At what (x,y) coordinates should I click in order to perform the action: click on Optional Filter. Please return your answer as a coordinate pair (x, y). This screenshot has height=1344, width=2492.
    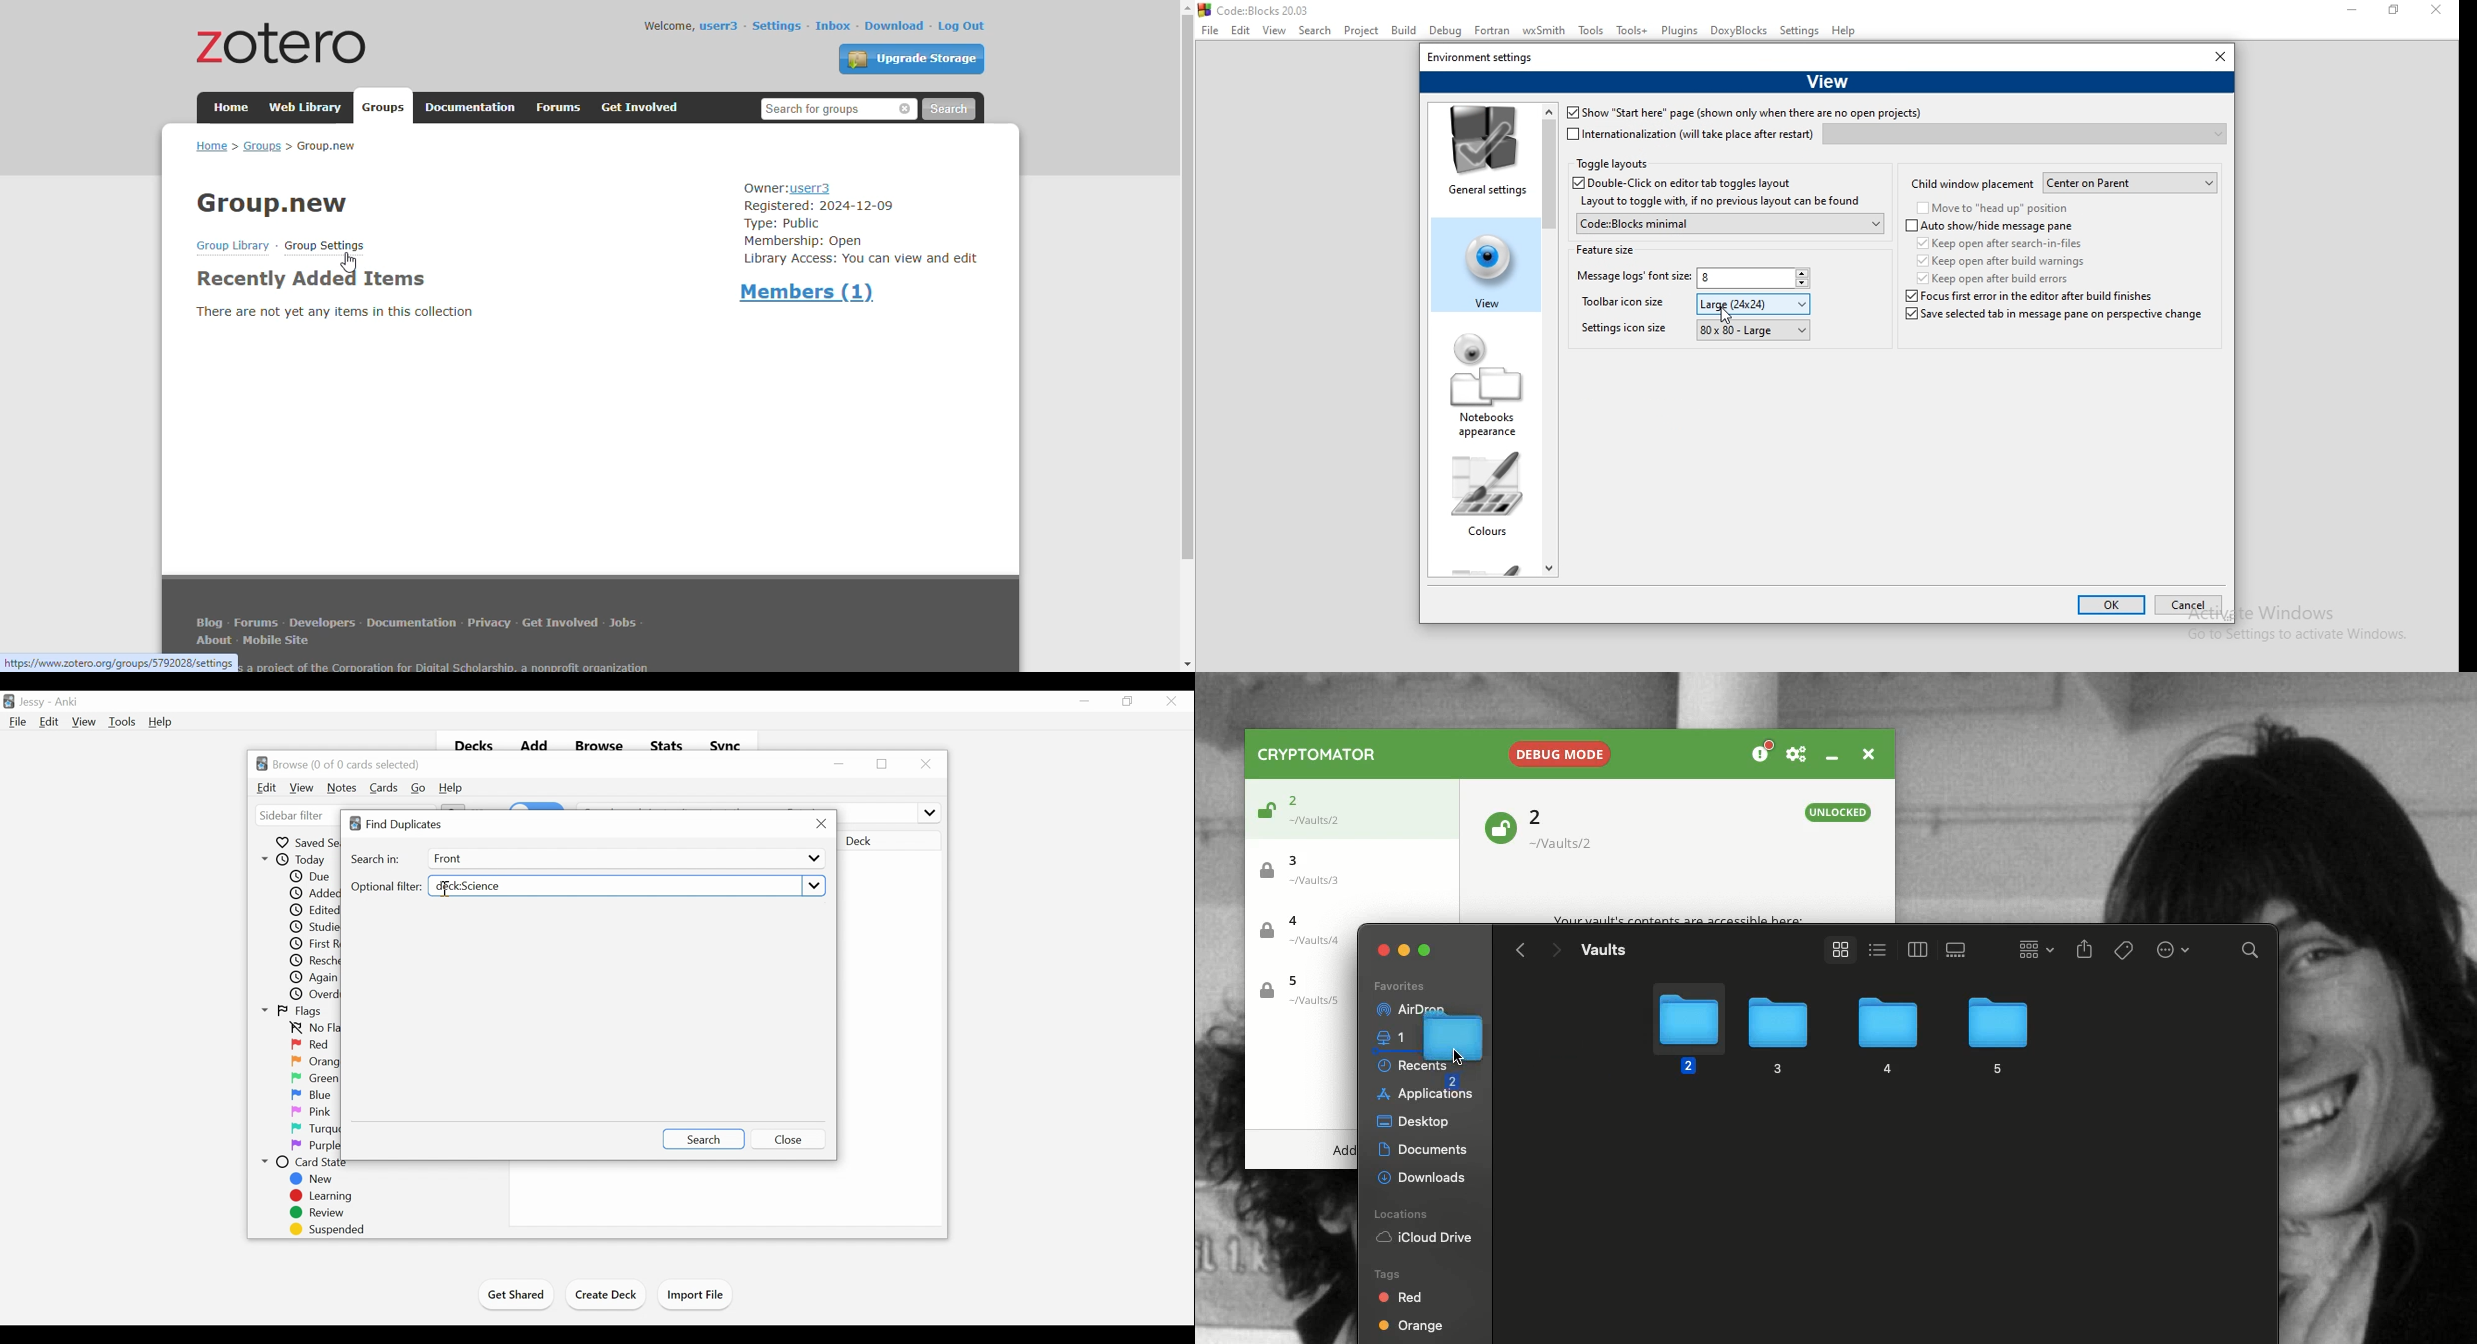
    Looking at the image, I should click on (386, 887).